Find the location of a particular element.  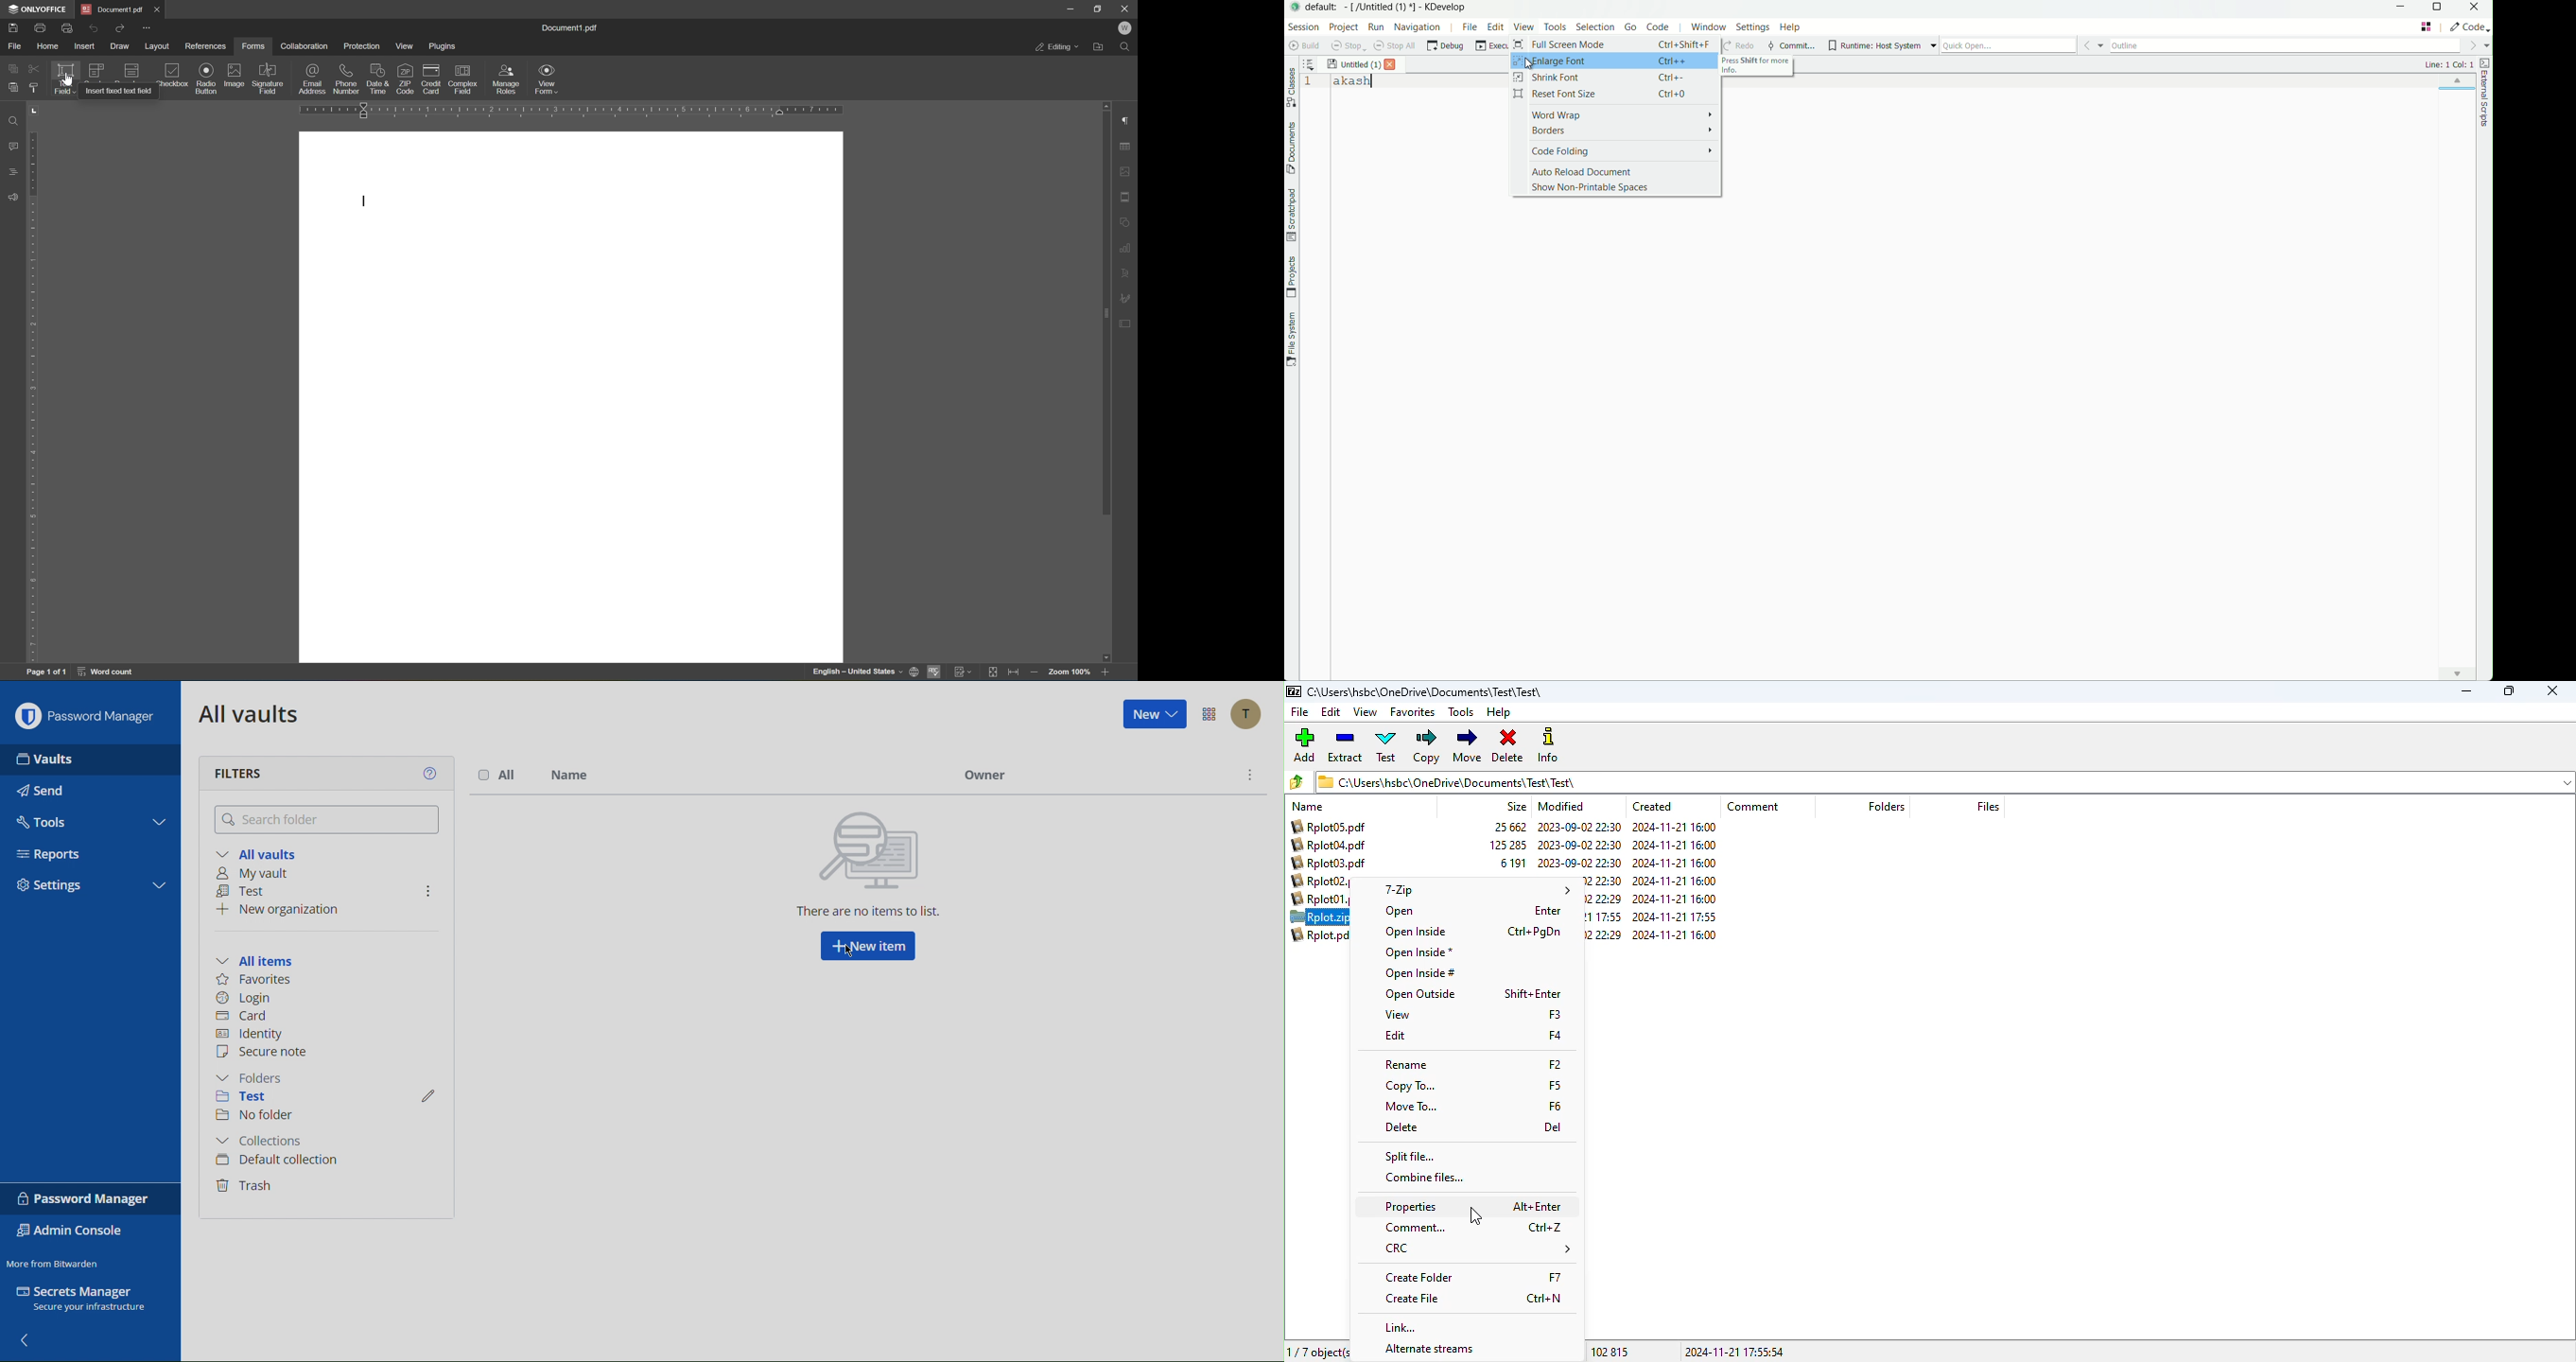

Tools is located at coordinates (50, 821).